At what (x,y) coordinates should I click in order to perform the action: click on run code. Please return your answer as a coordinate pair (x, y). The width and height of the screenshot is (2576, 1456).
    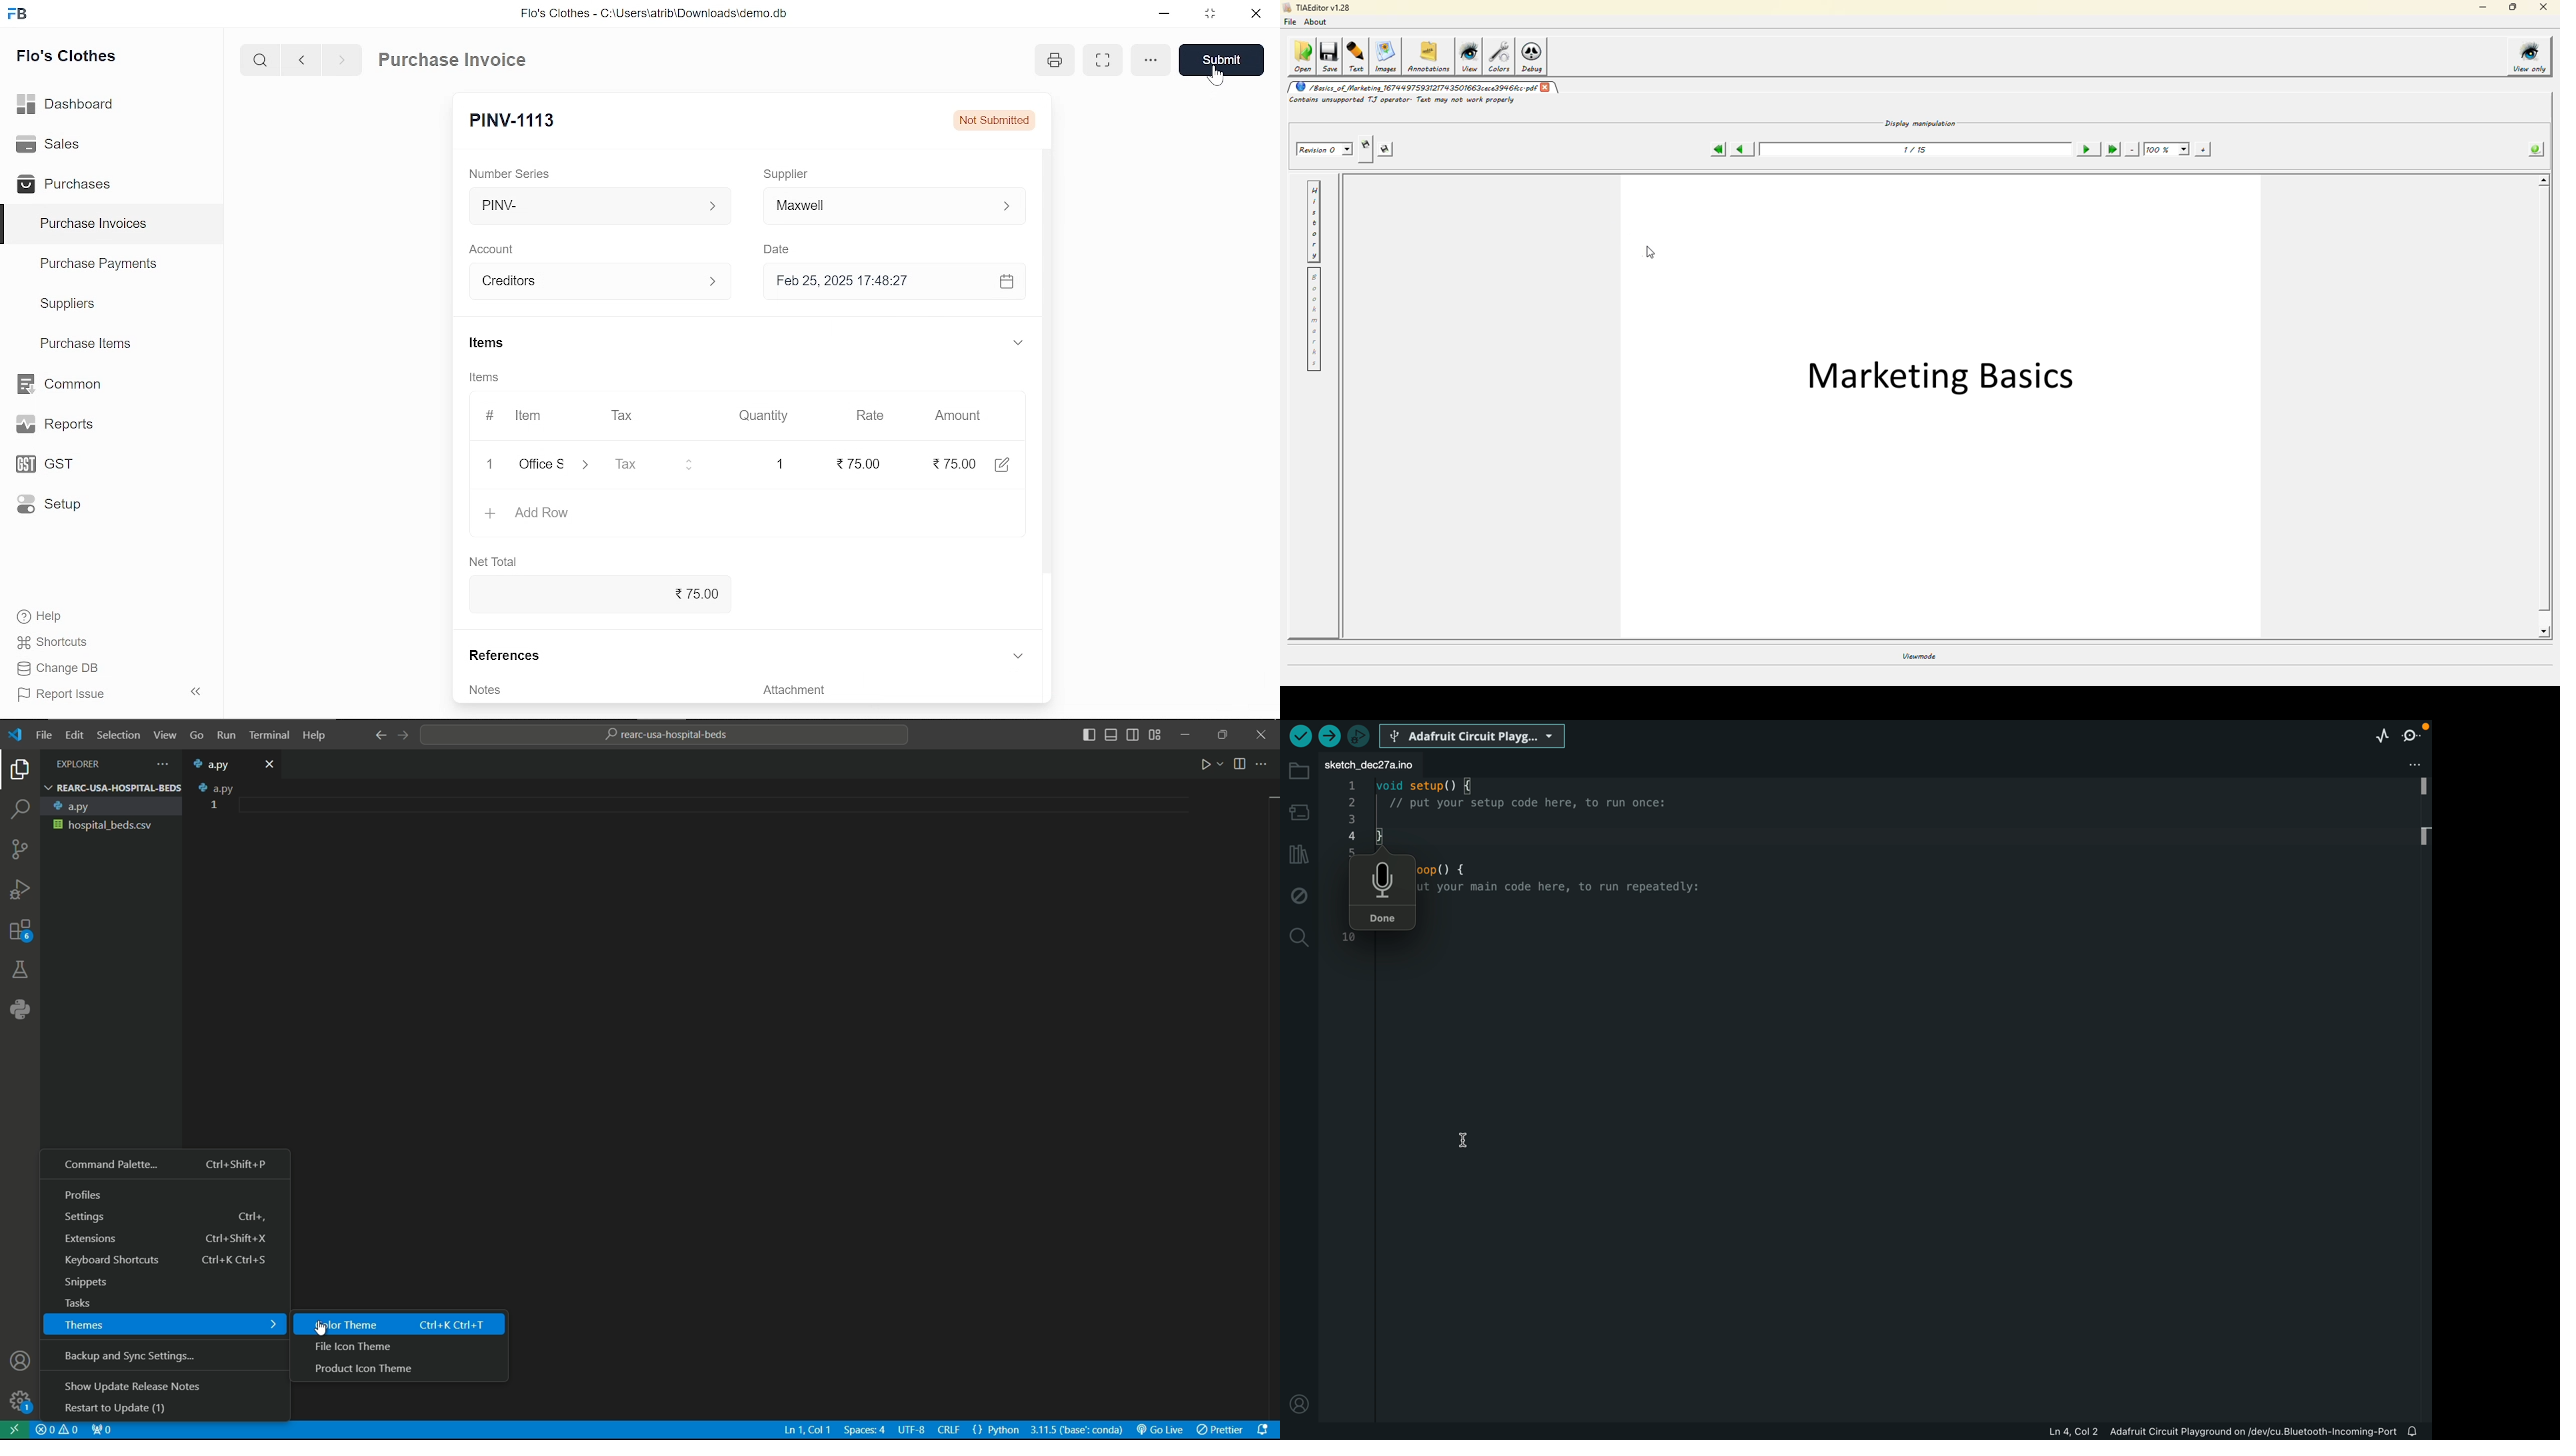
    Looking at the image, I should click on (1207, 764).